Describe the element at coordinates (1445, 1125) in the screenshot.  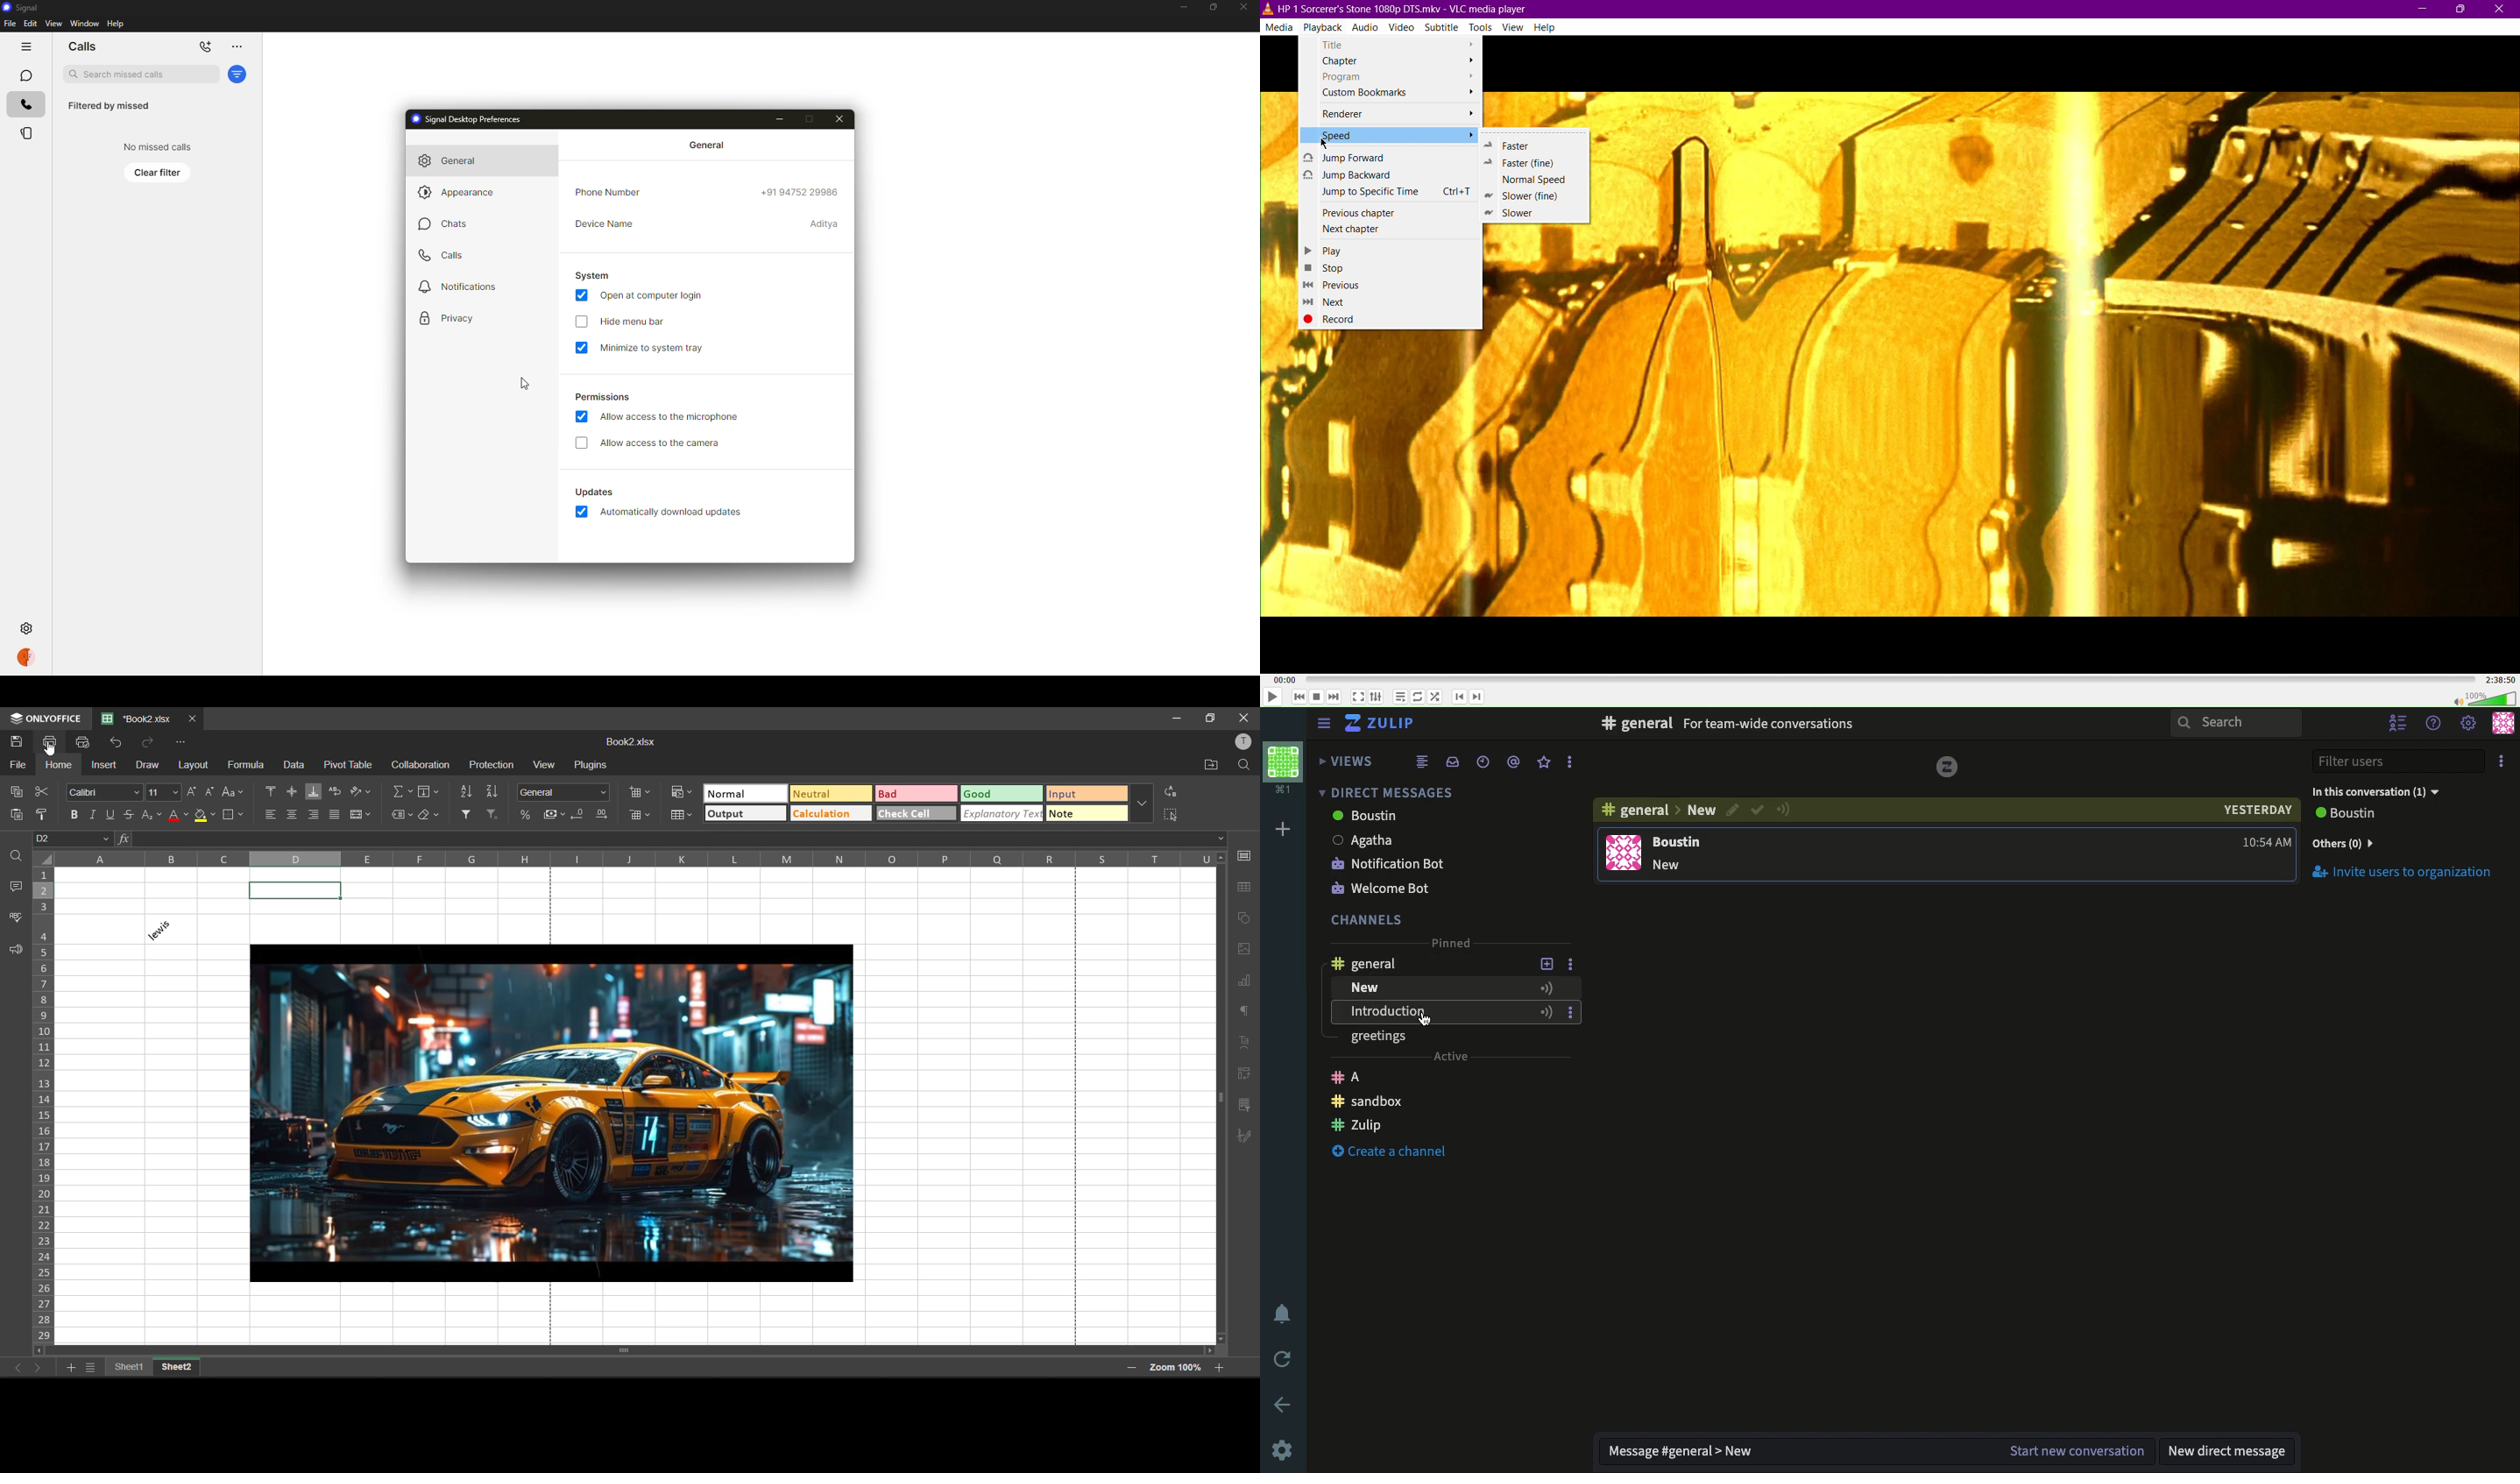
I see `Channel Zulip ` at that location.